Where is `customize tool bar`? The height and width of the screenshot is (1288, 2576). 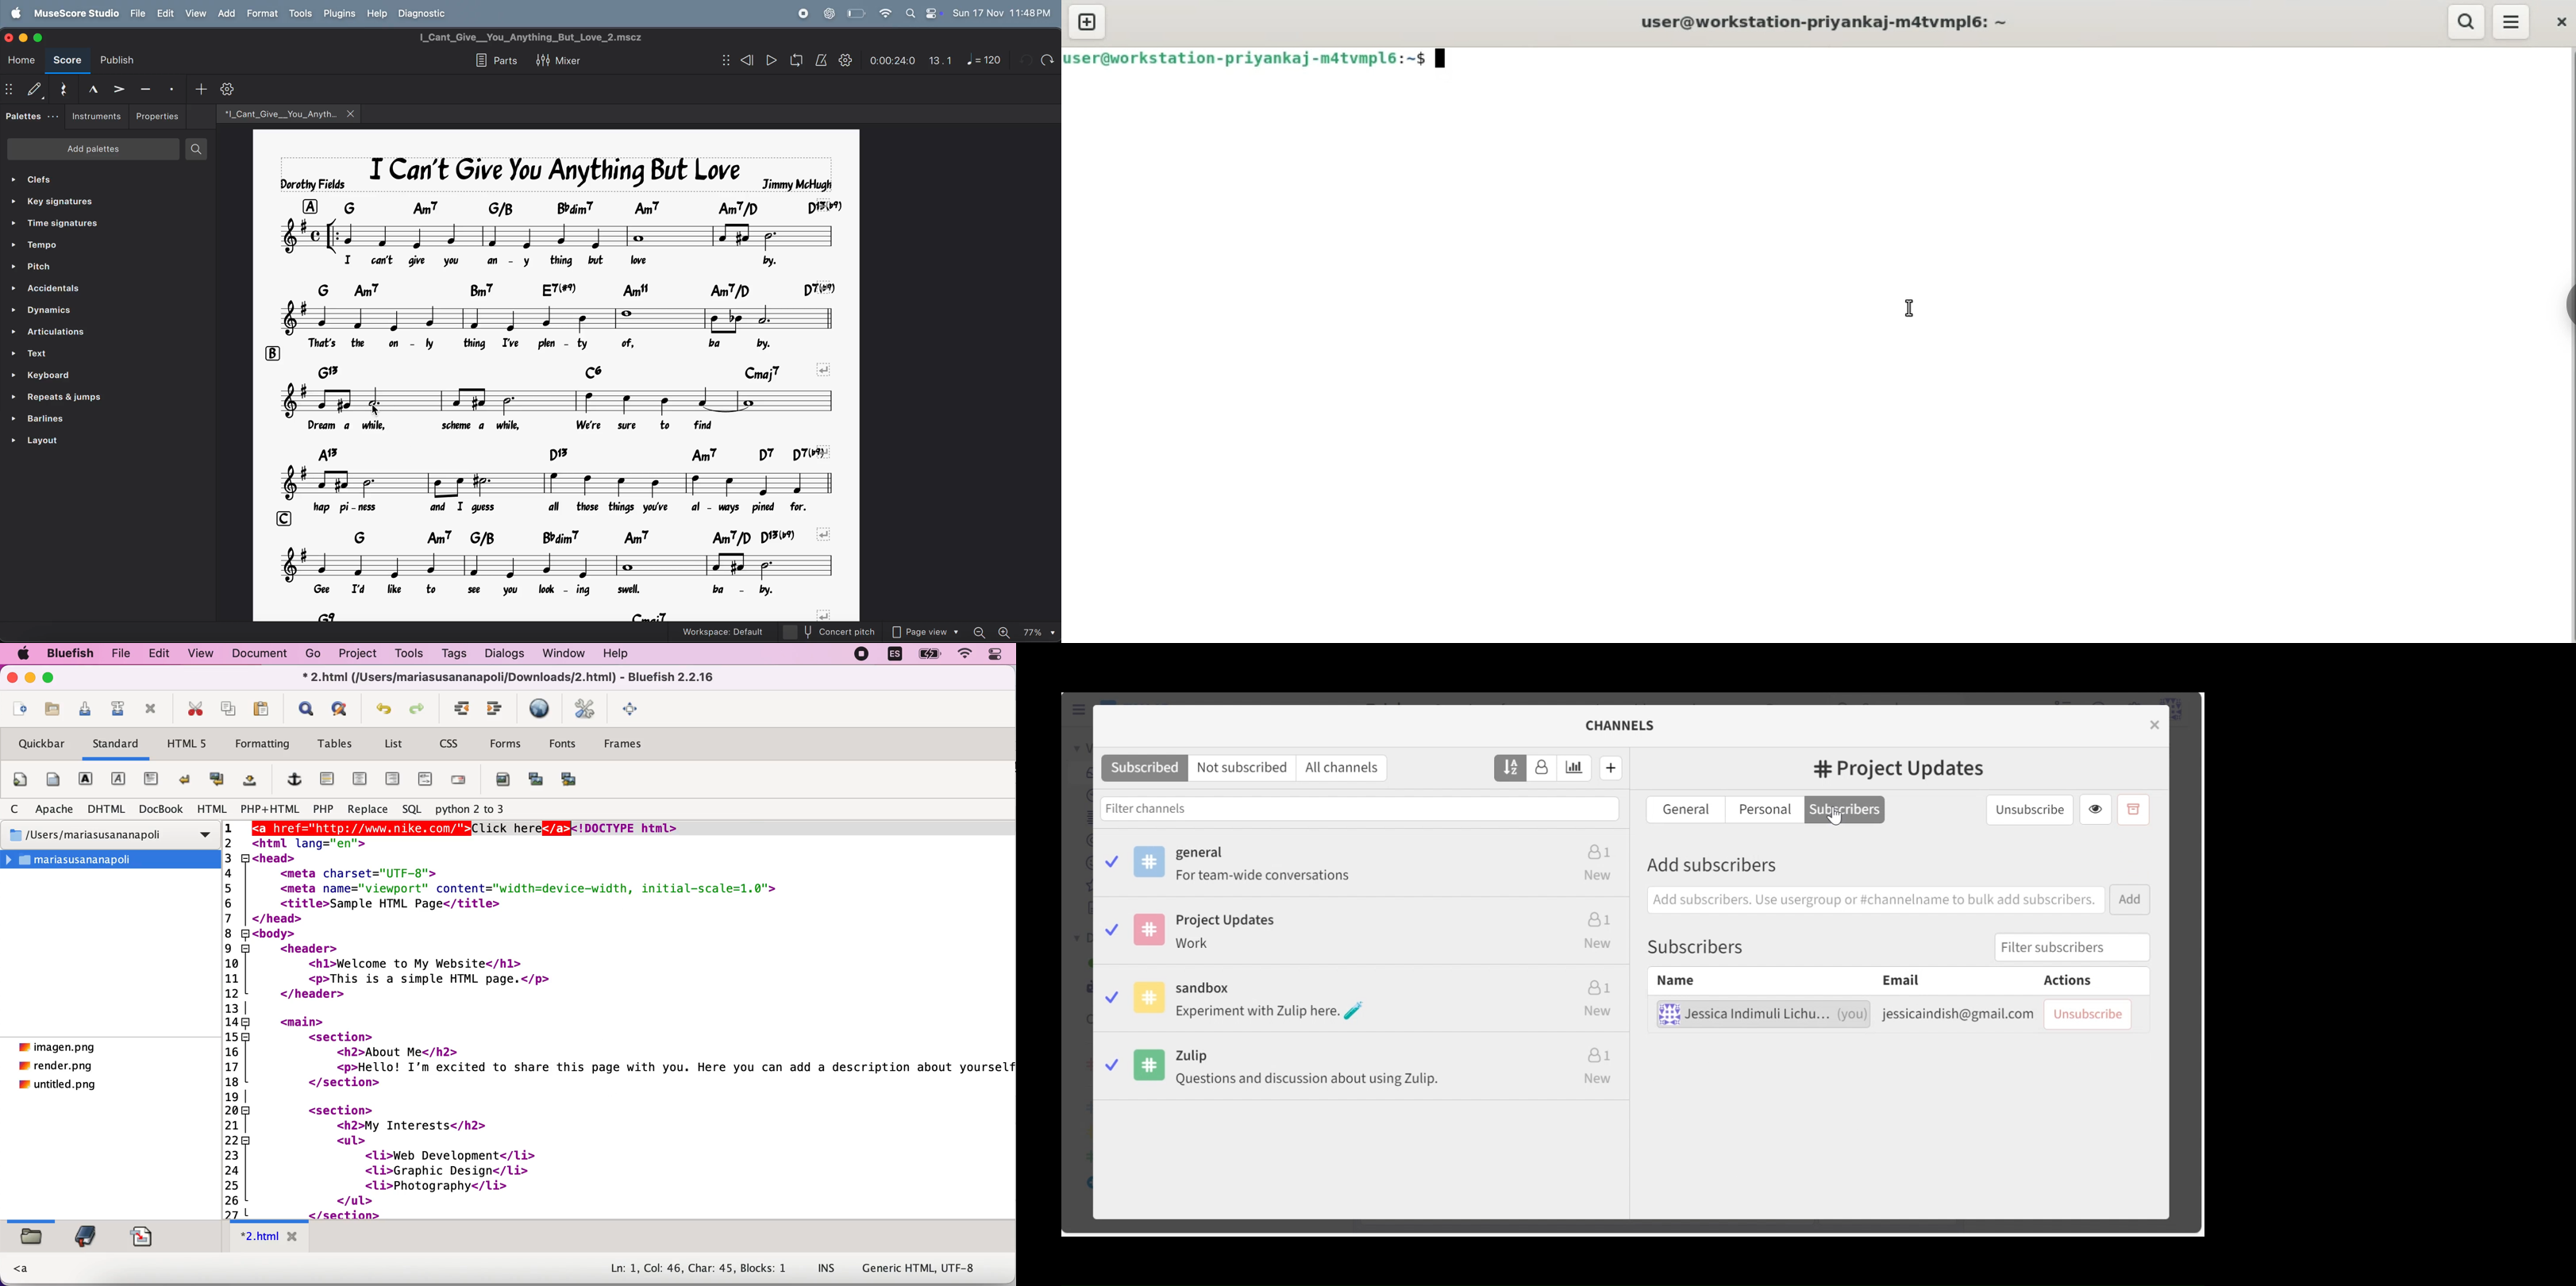 customize tool bar is located at coordinates (238, 88).